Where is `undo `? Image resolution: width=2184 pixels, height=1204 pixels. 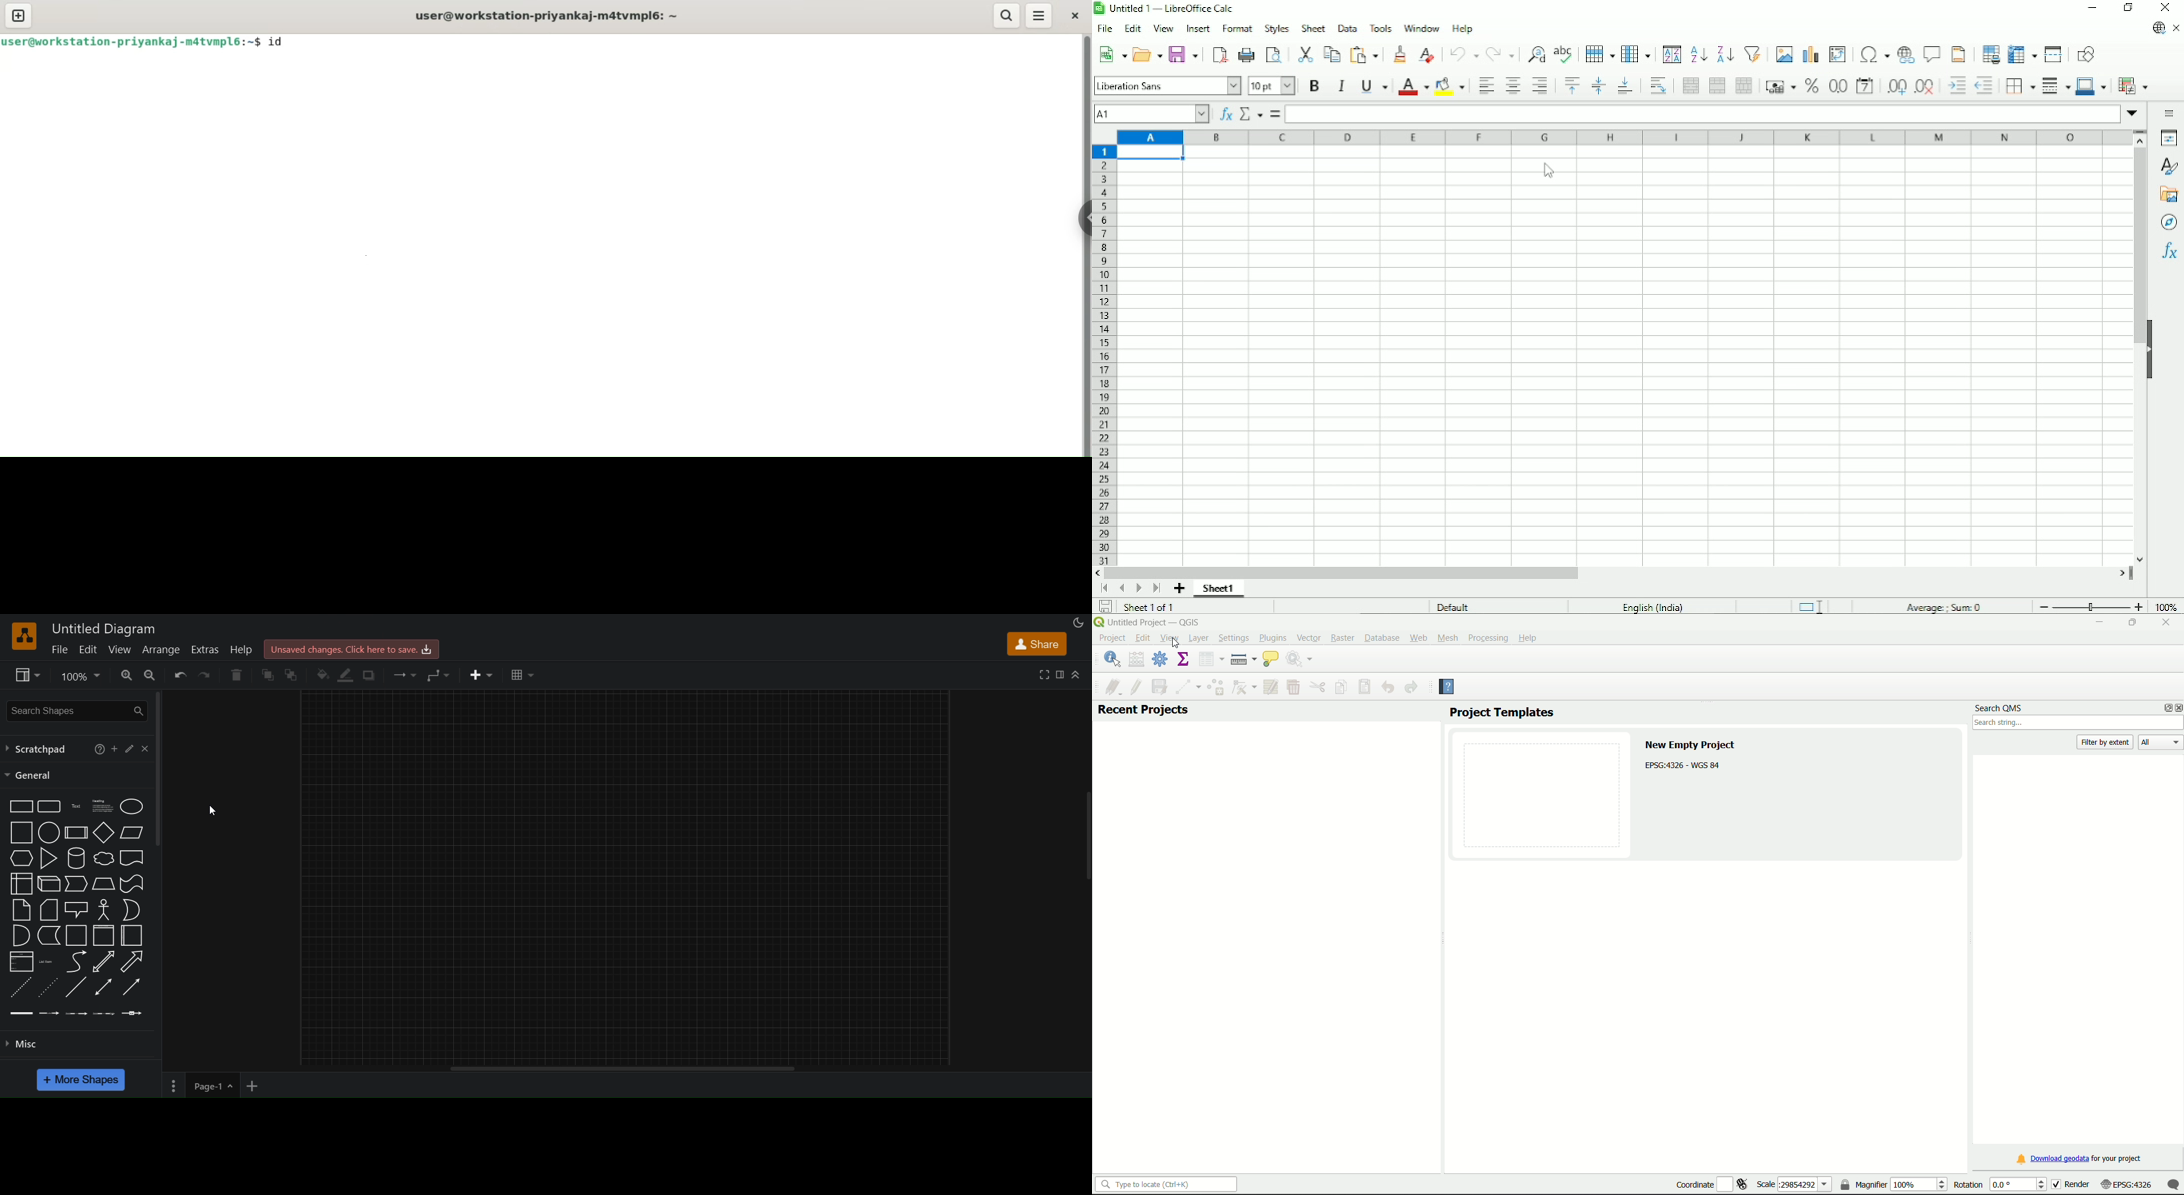 undo  is located at coordinates (179, 677).